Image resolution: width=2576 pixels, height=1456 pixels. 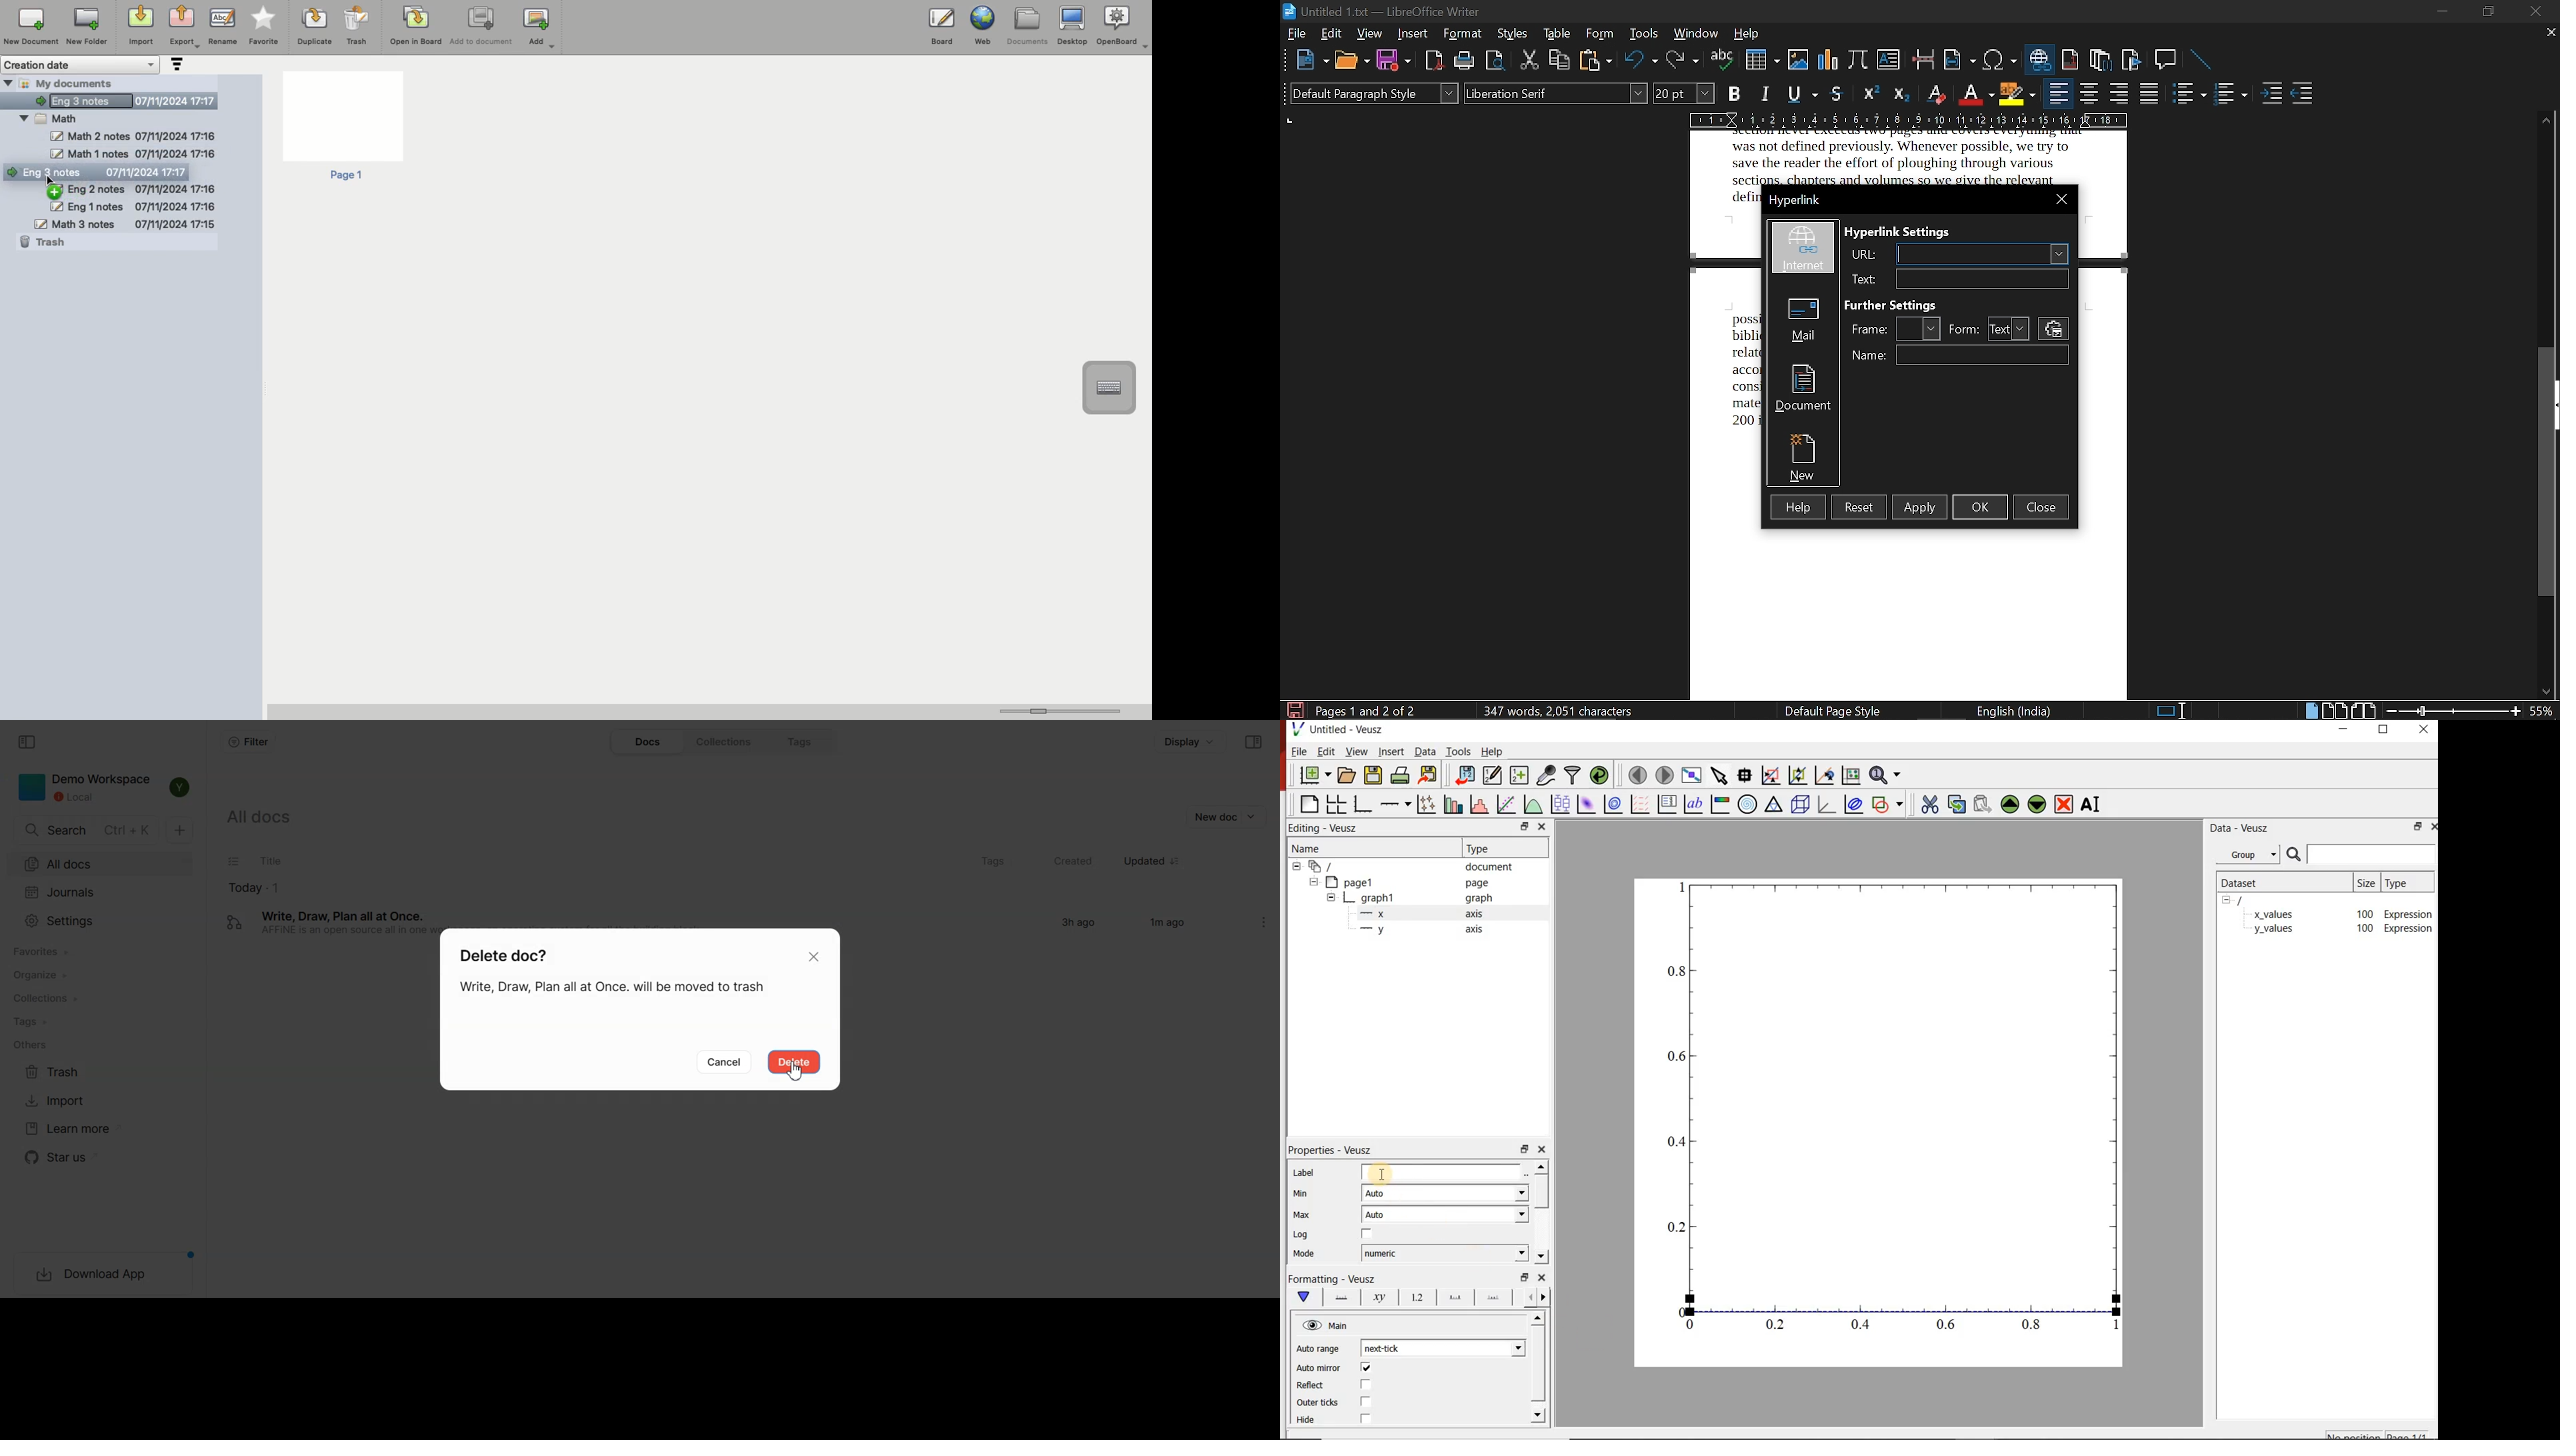 I want to click on input search, so click(x=2371, y=854).